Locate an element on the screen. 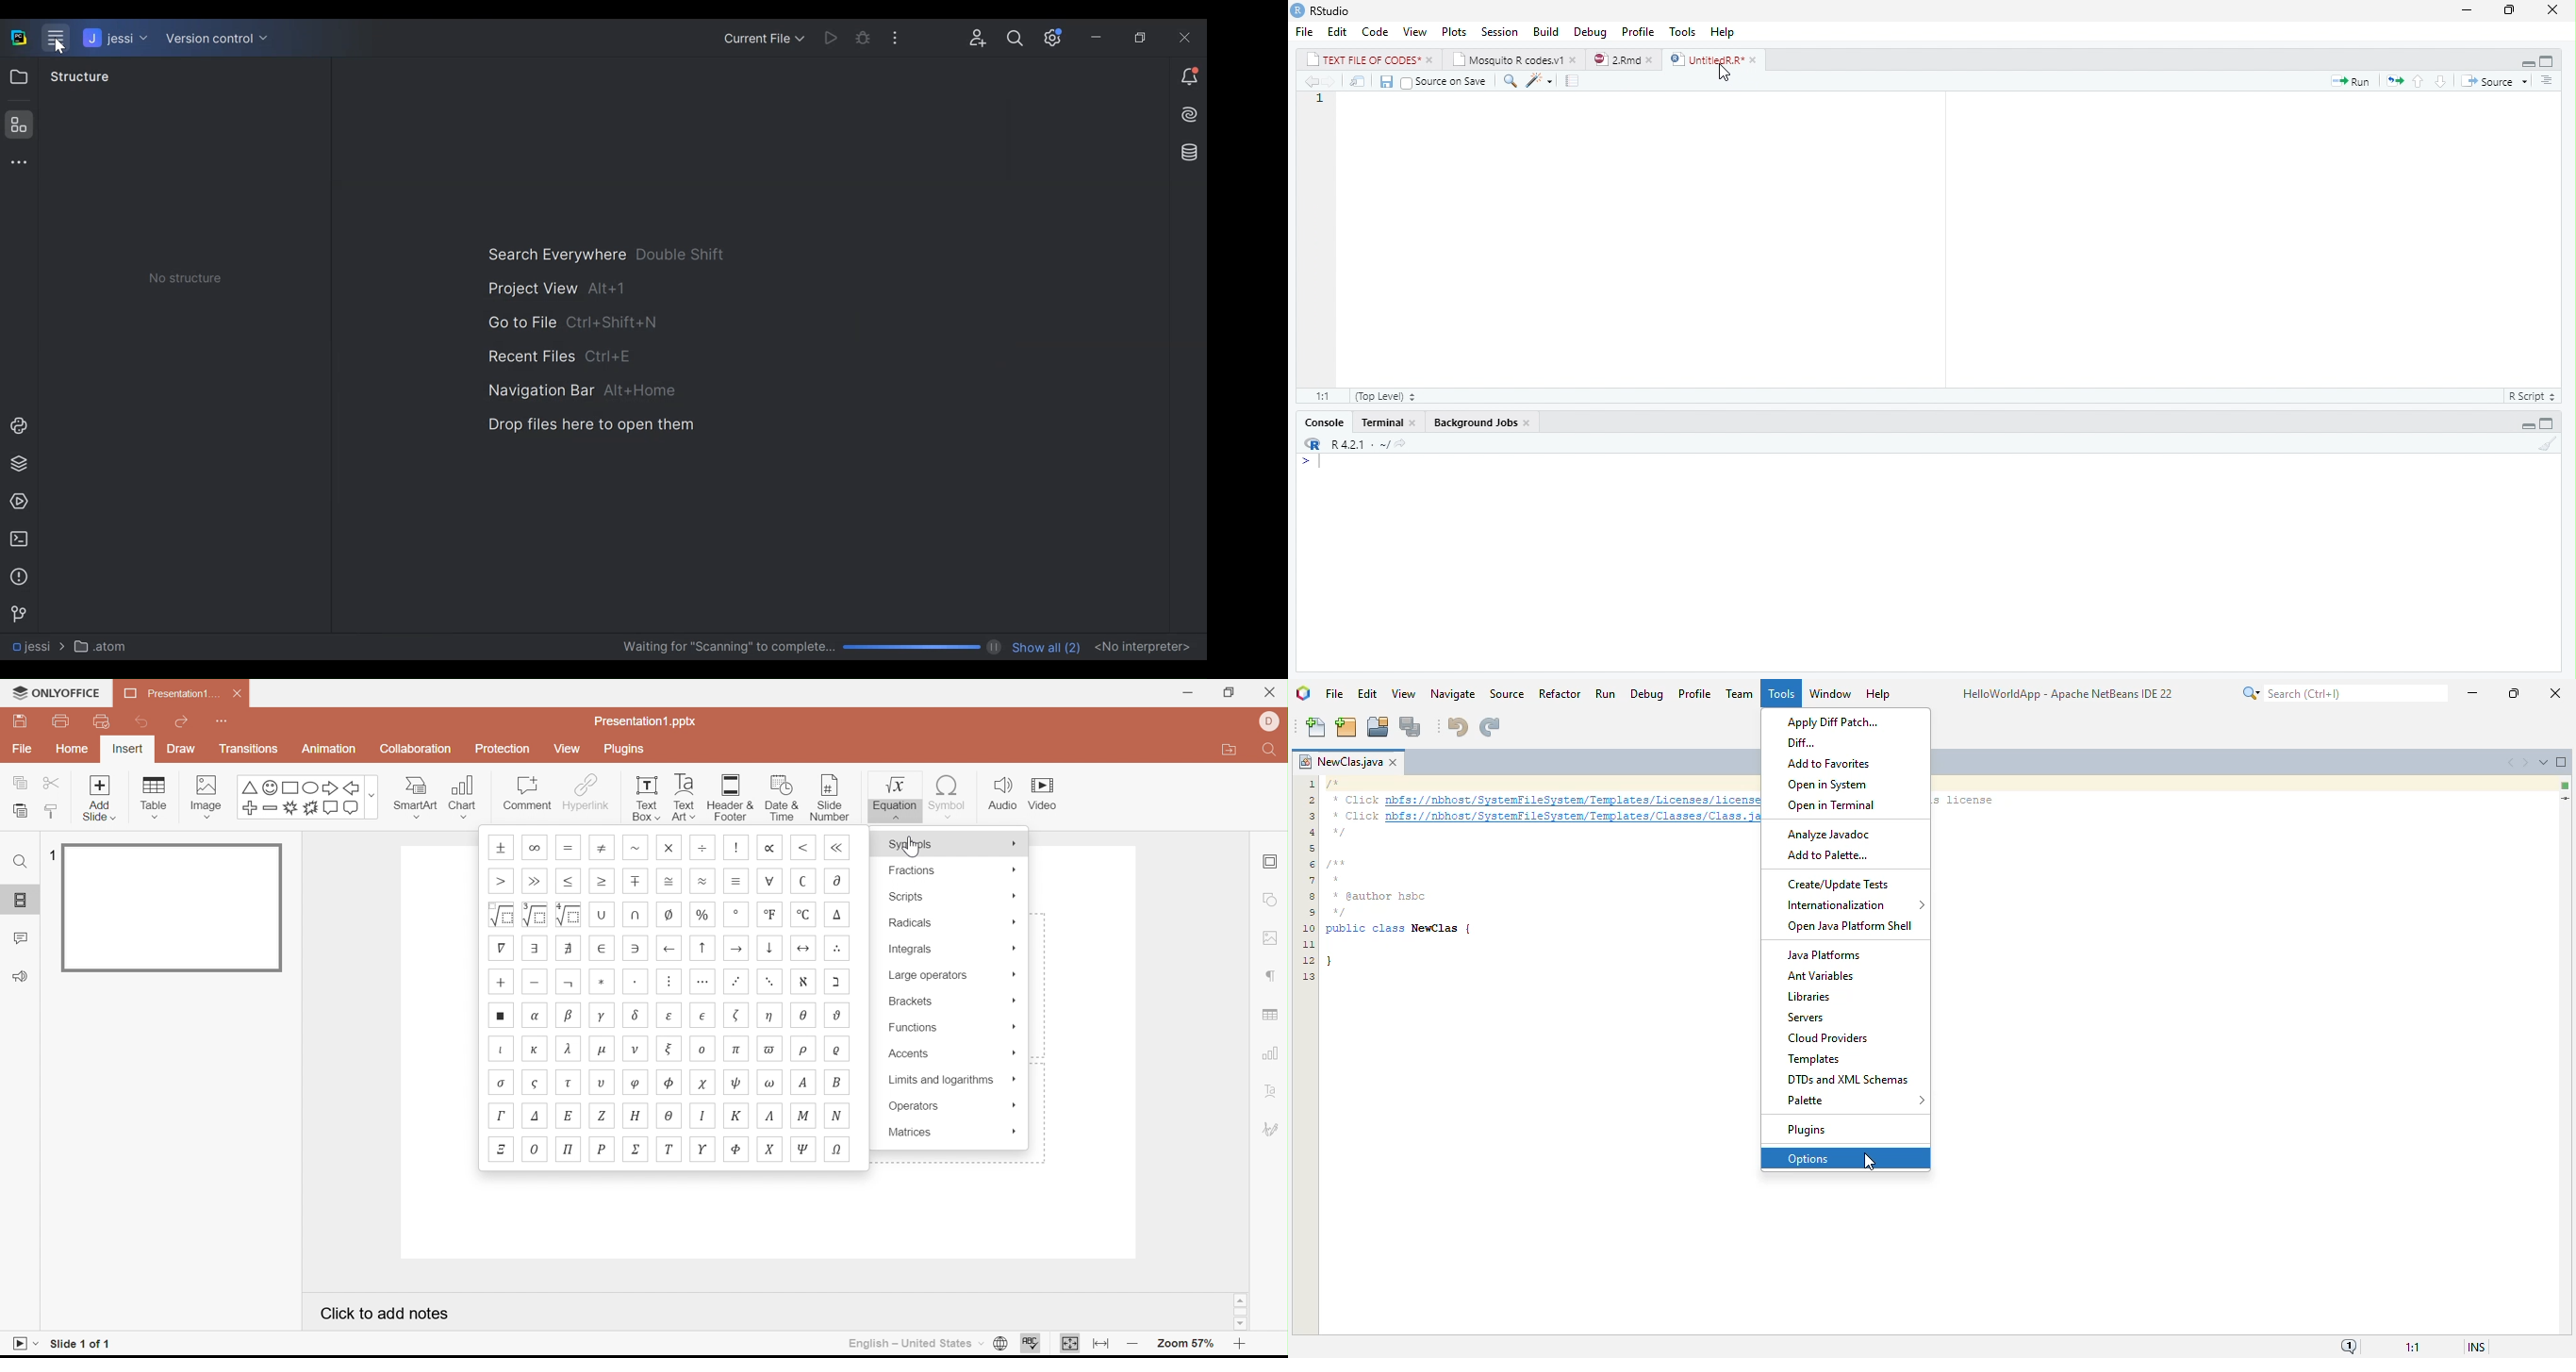  paragraph settings is located at coordinates (1269, 975).